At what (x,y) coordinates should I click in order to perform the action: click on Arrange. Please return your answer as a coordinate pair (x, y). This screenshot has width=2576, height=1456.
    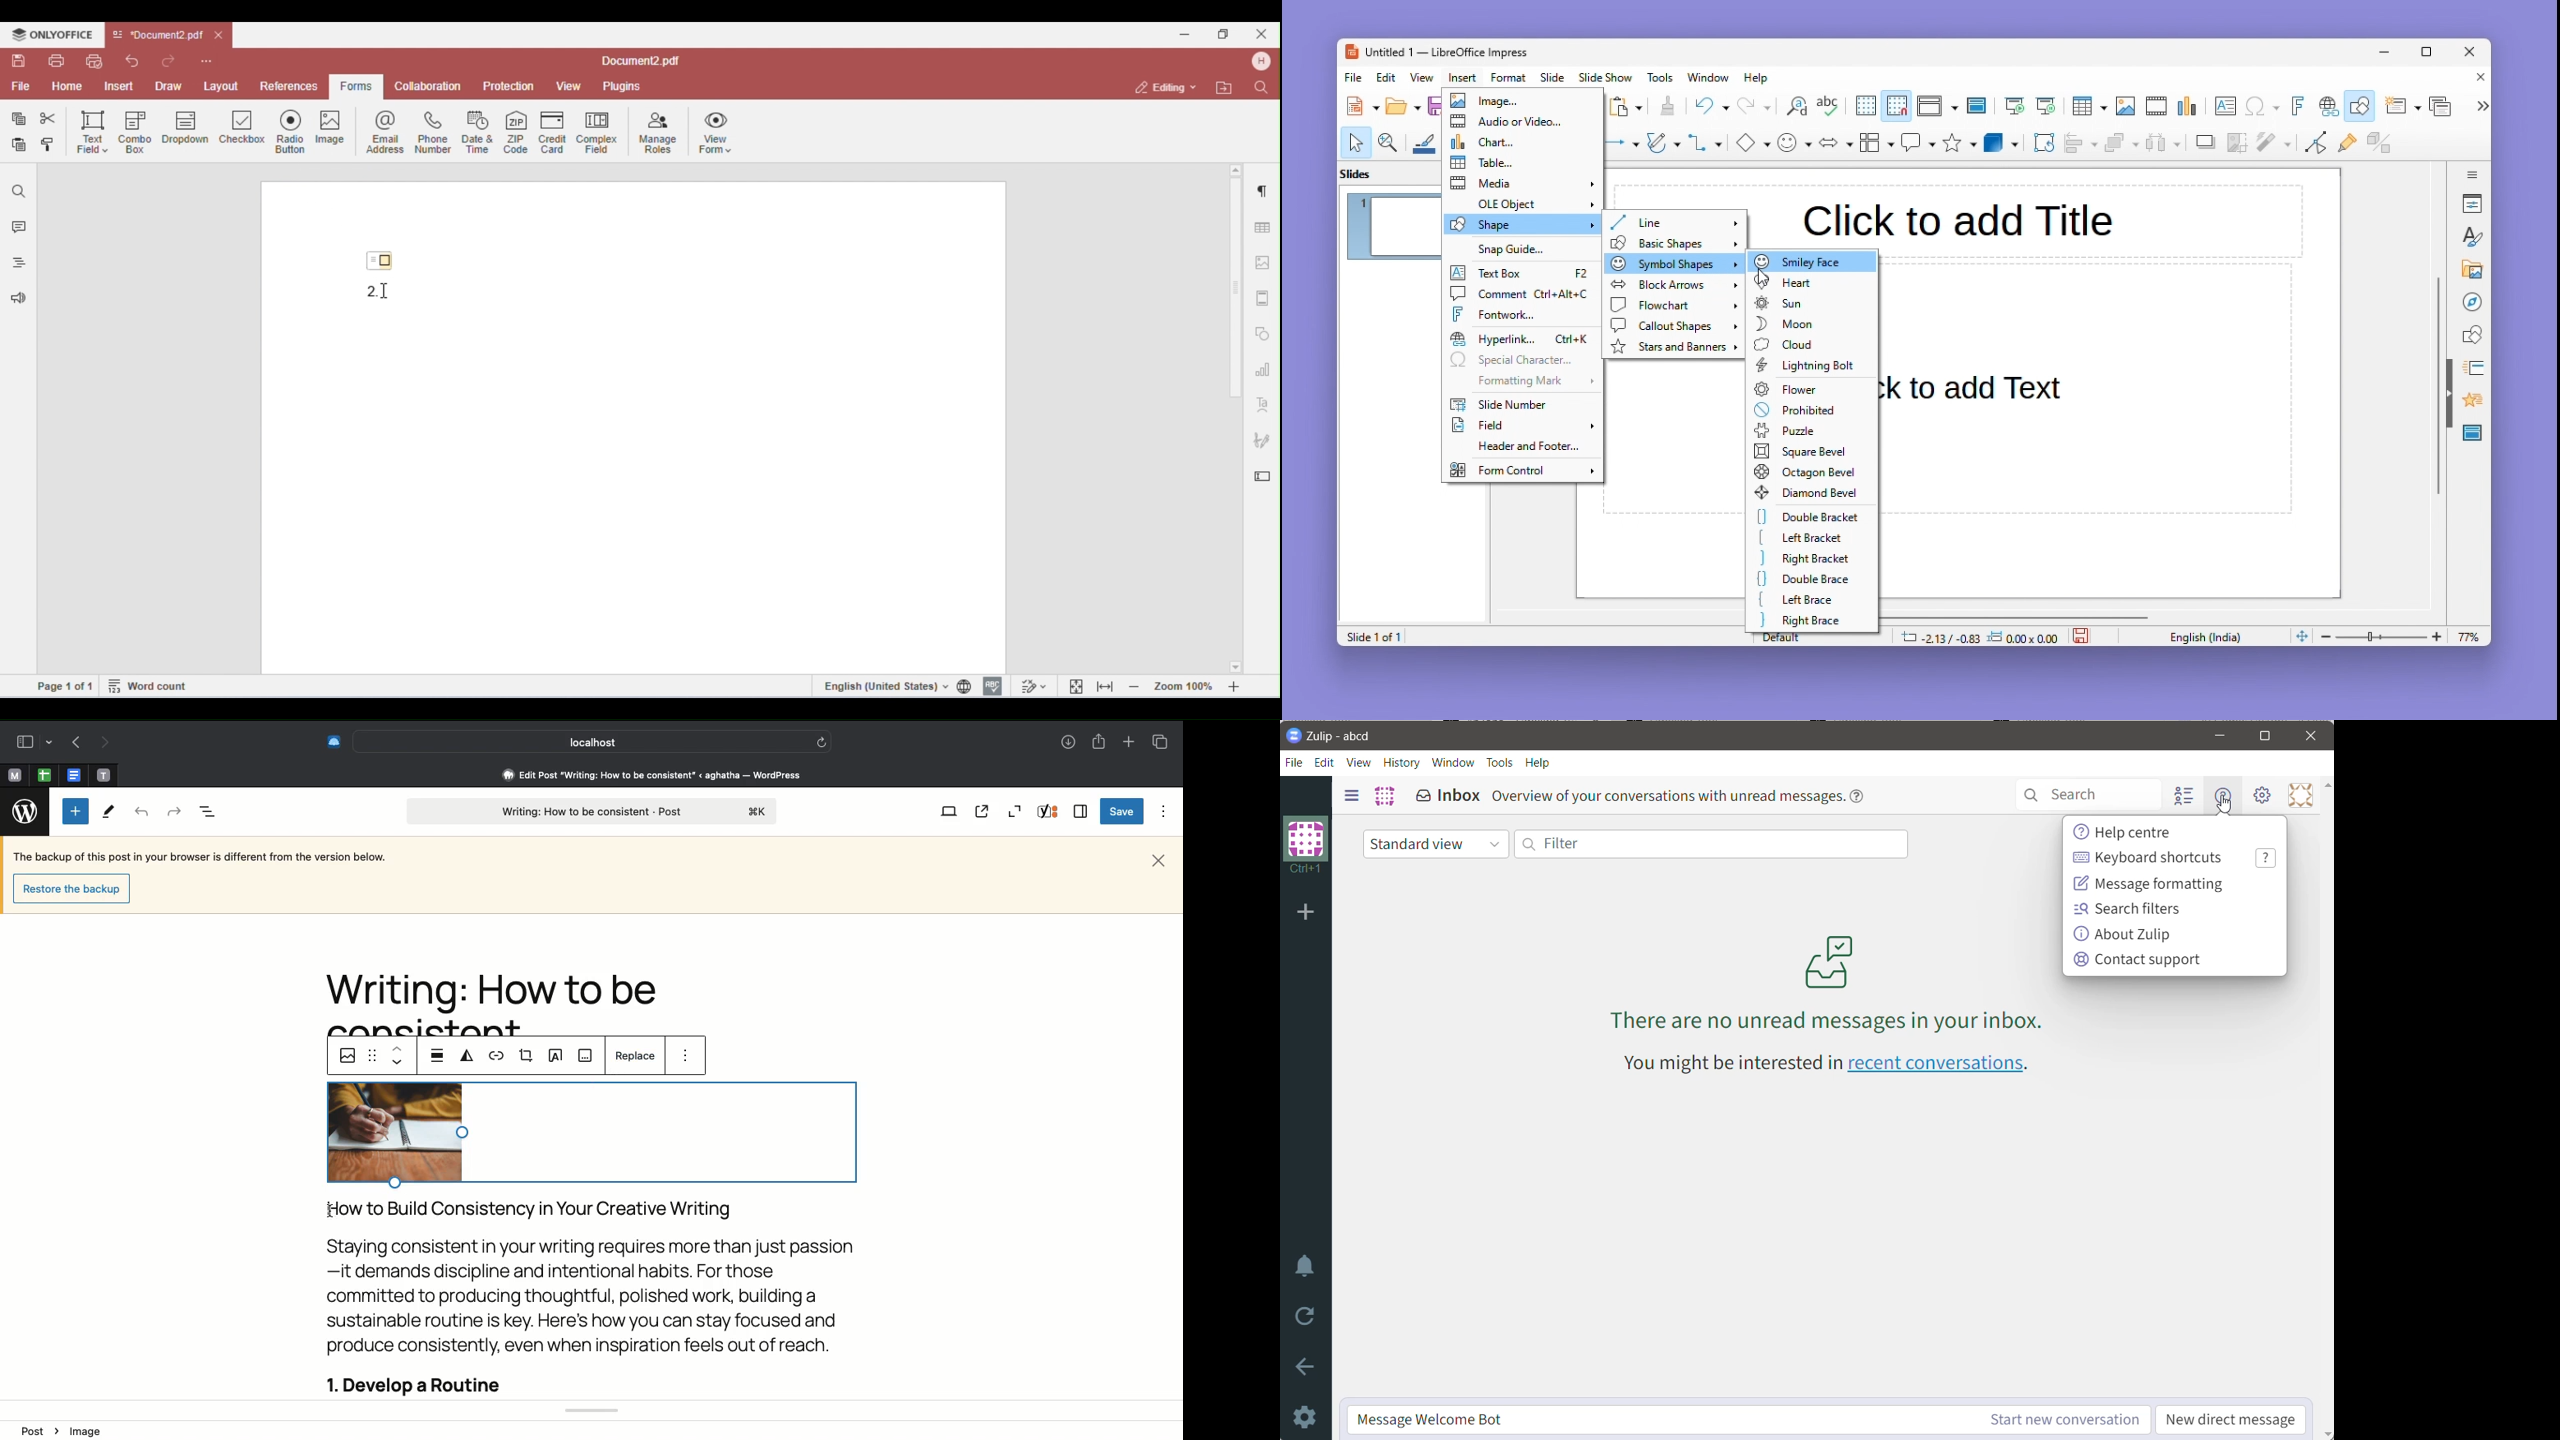
    Looking at the image, I should click on (2119, 145).